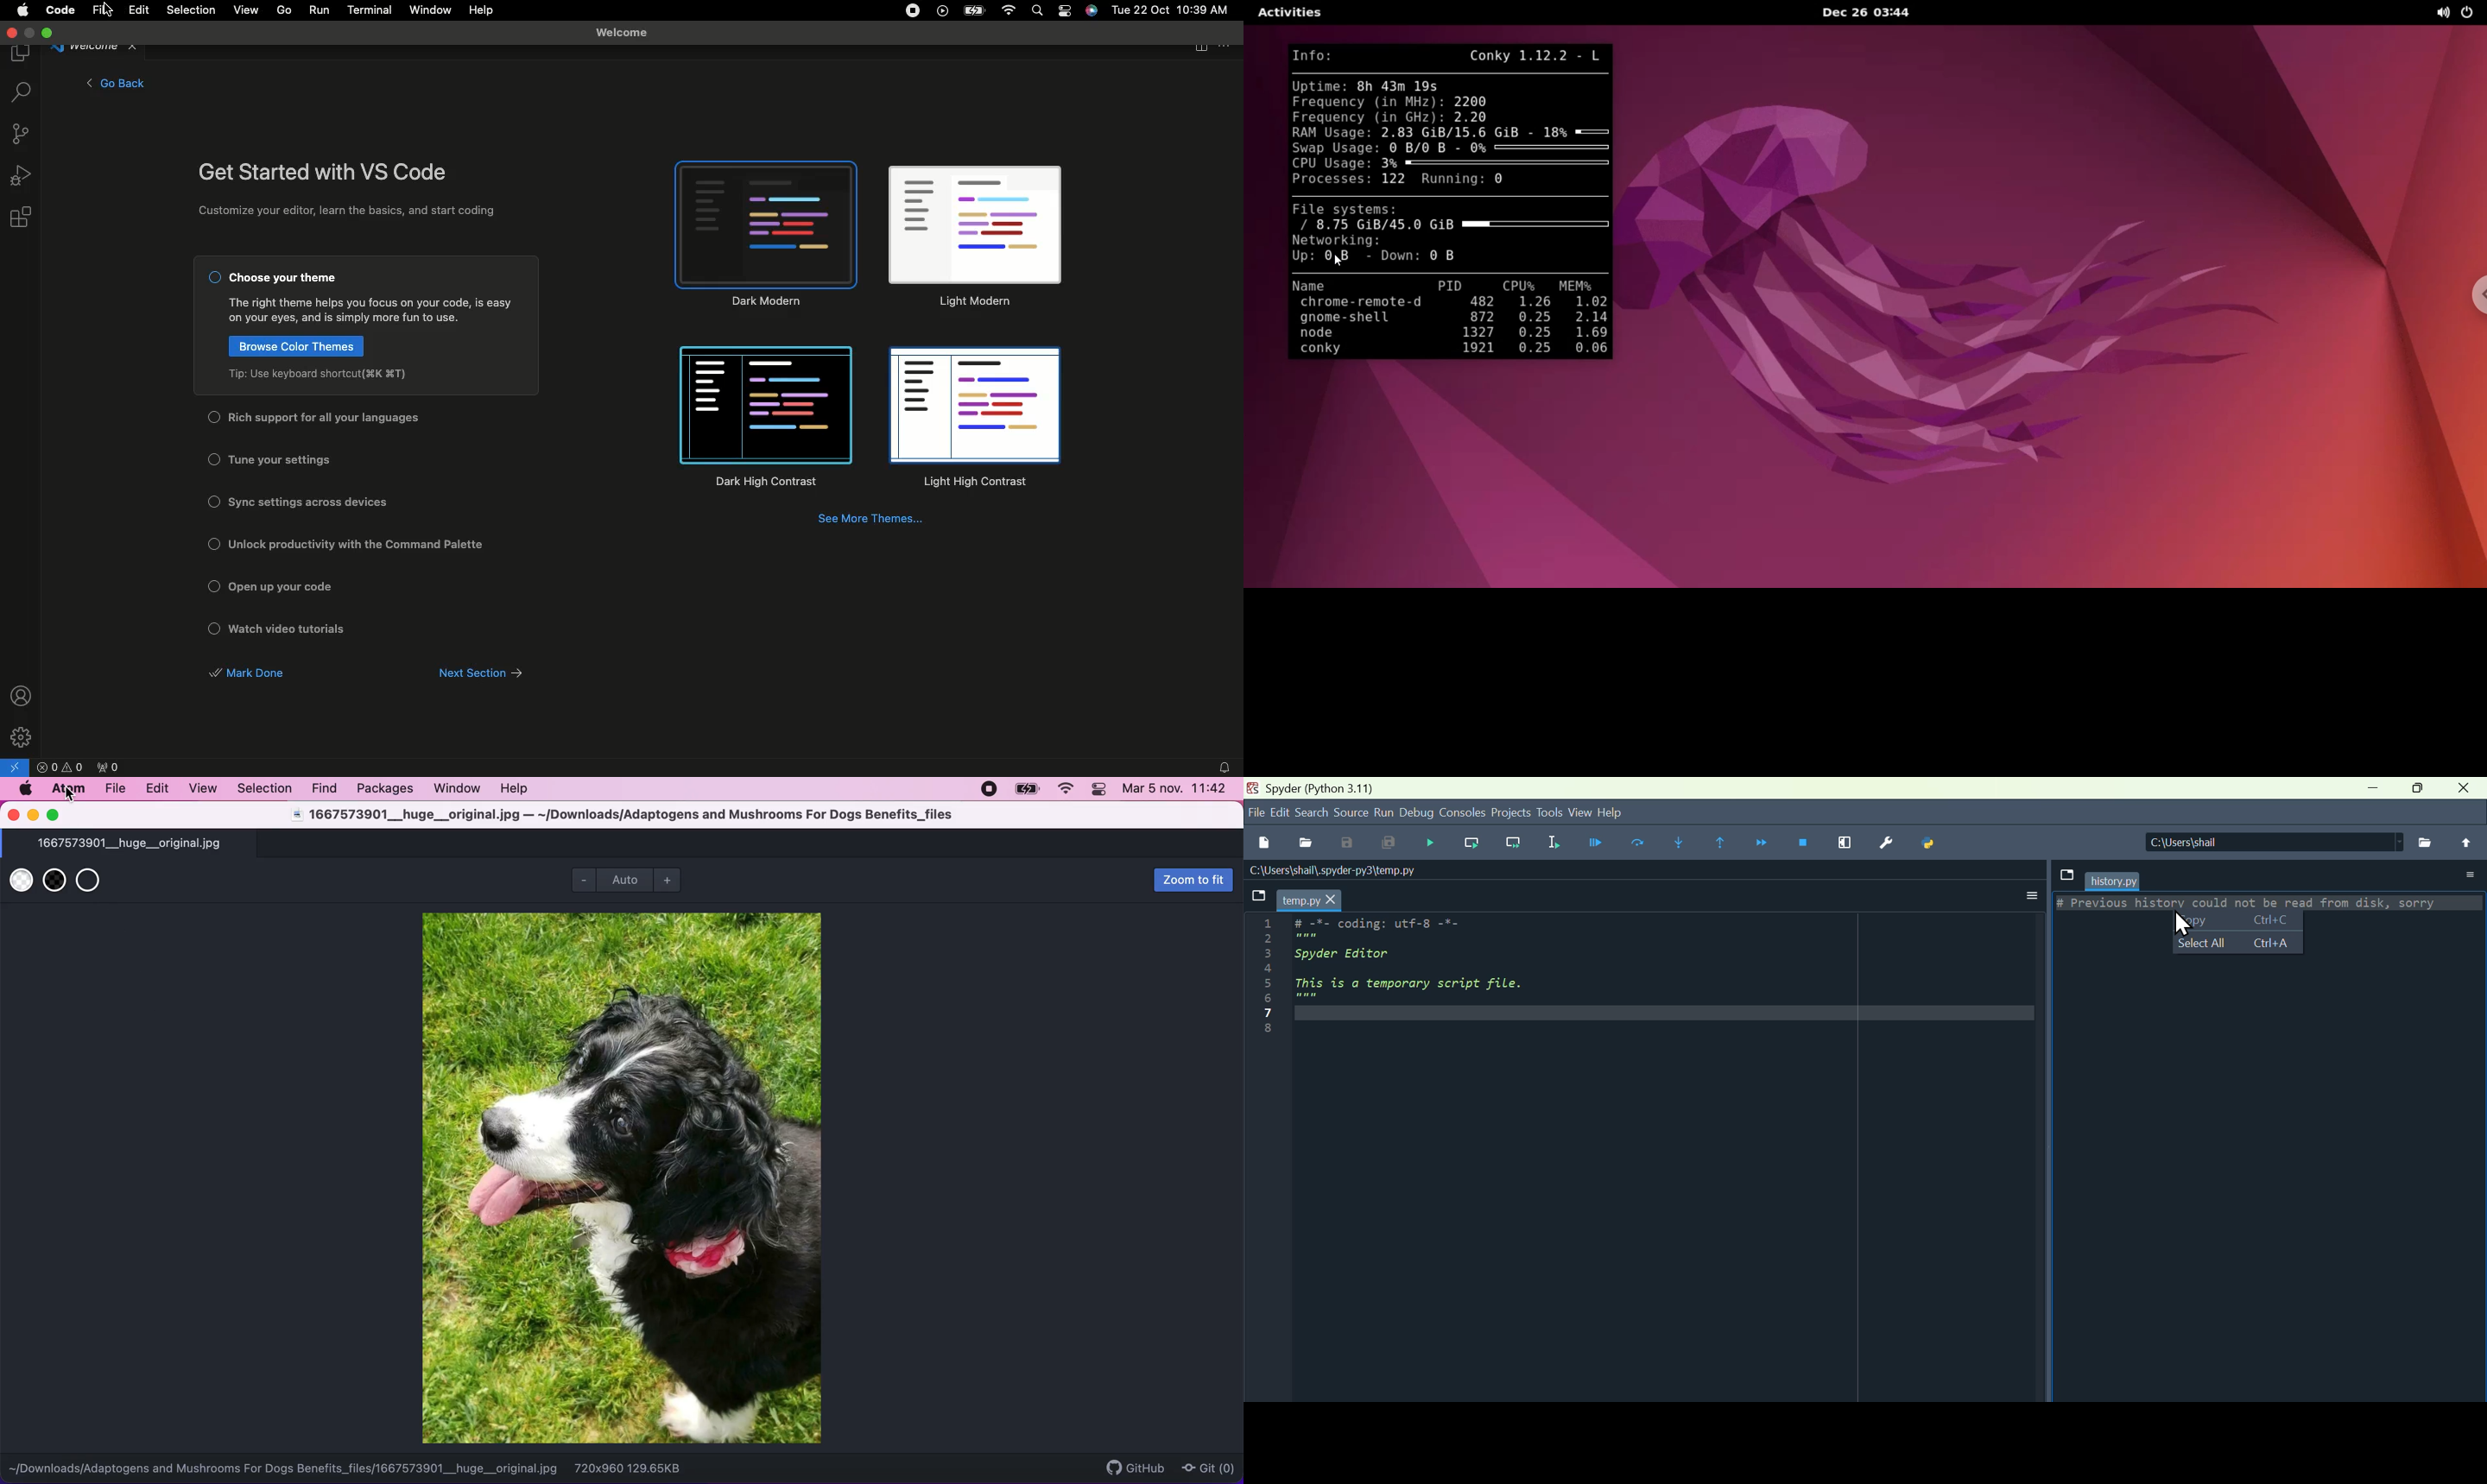 The image size is (2492, 1484). Describe the element at coordinates (1846, 843) in the screenshot. I see `Maximise current window` at that location.